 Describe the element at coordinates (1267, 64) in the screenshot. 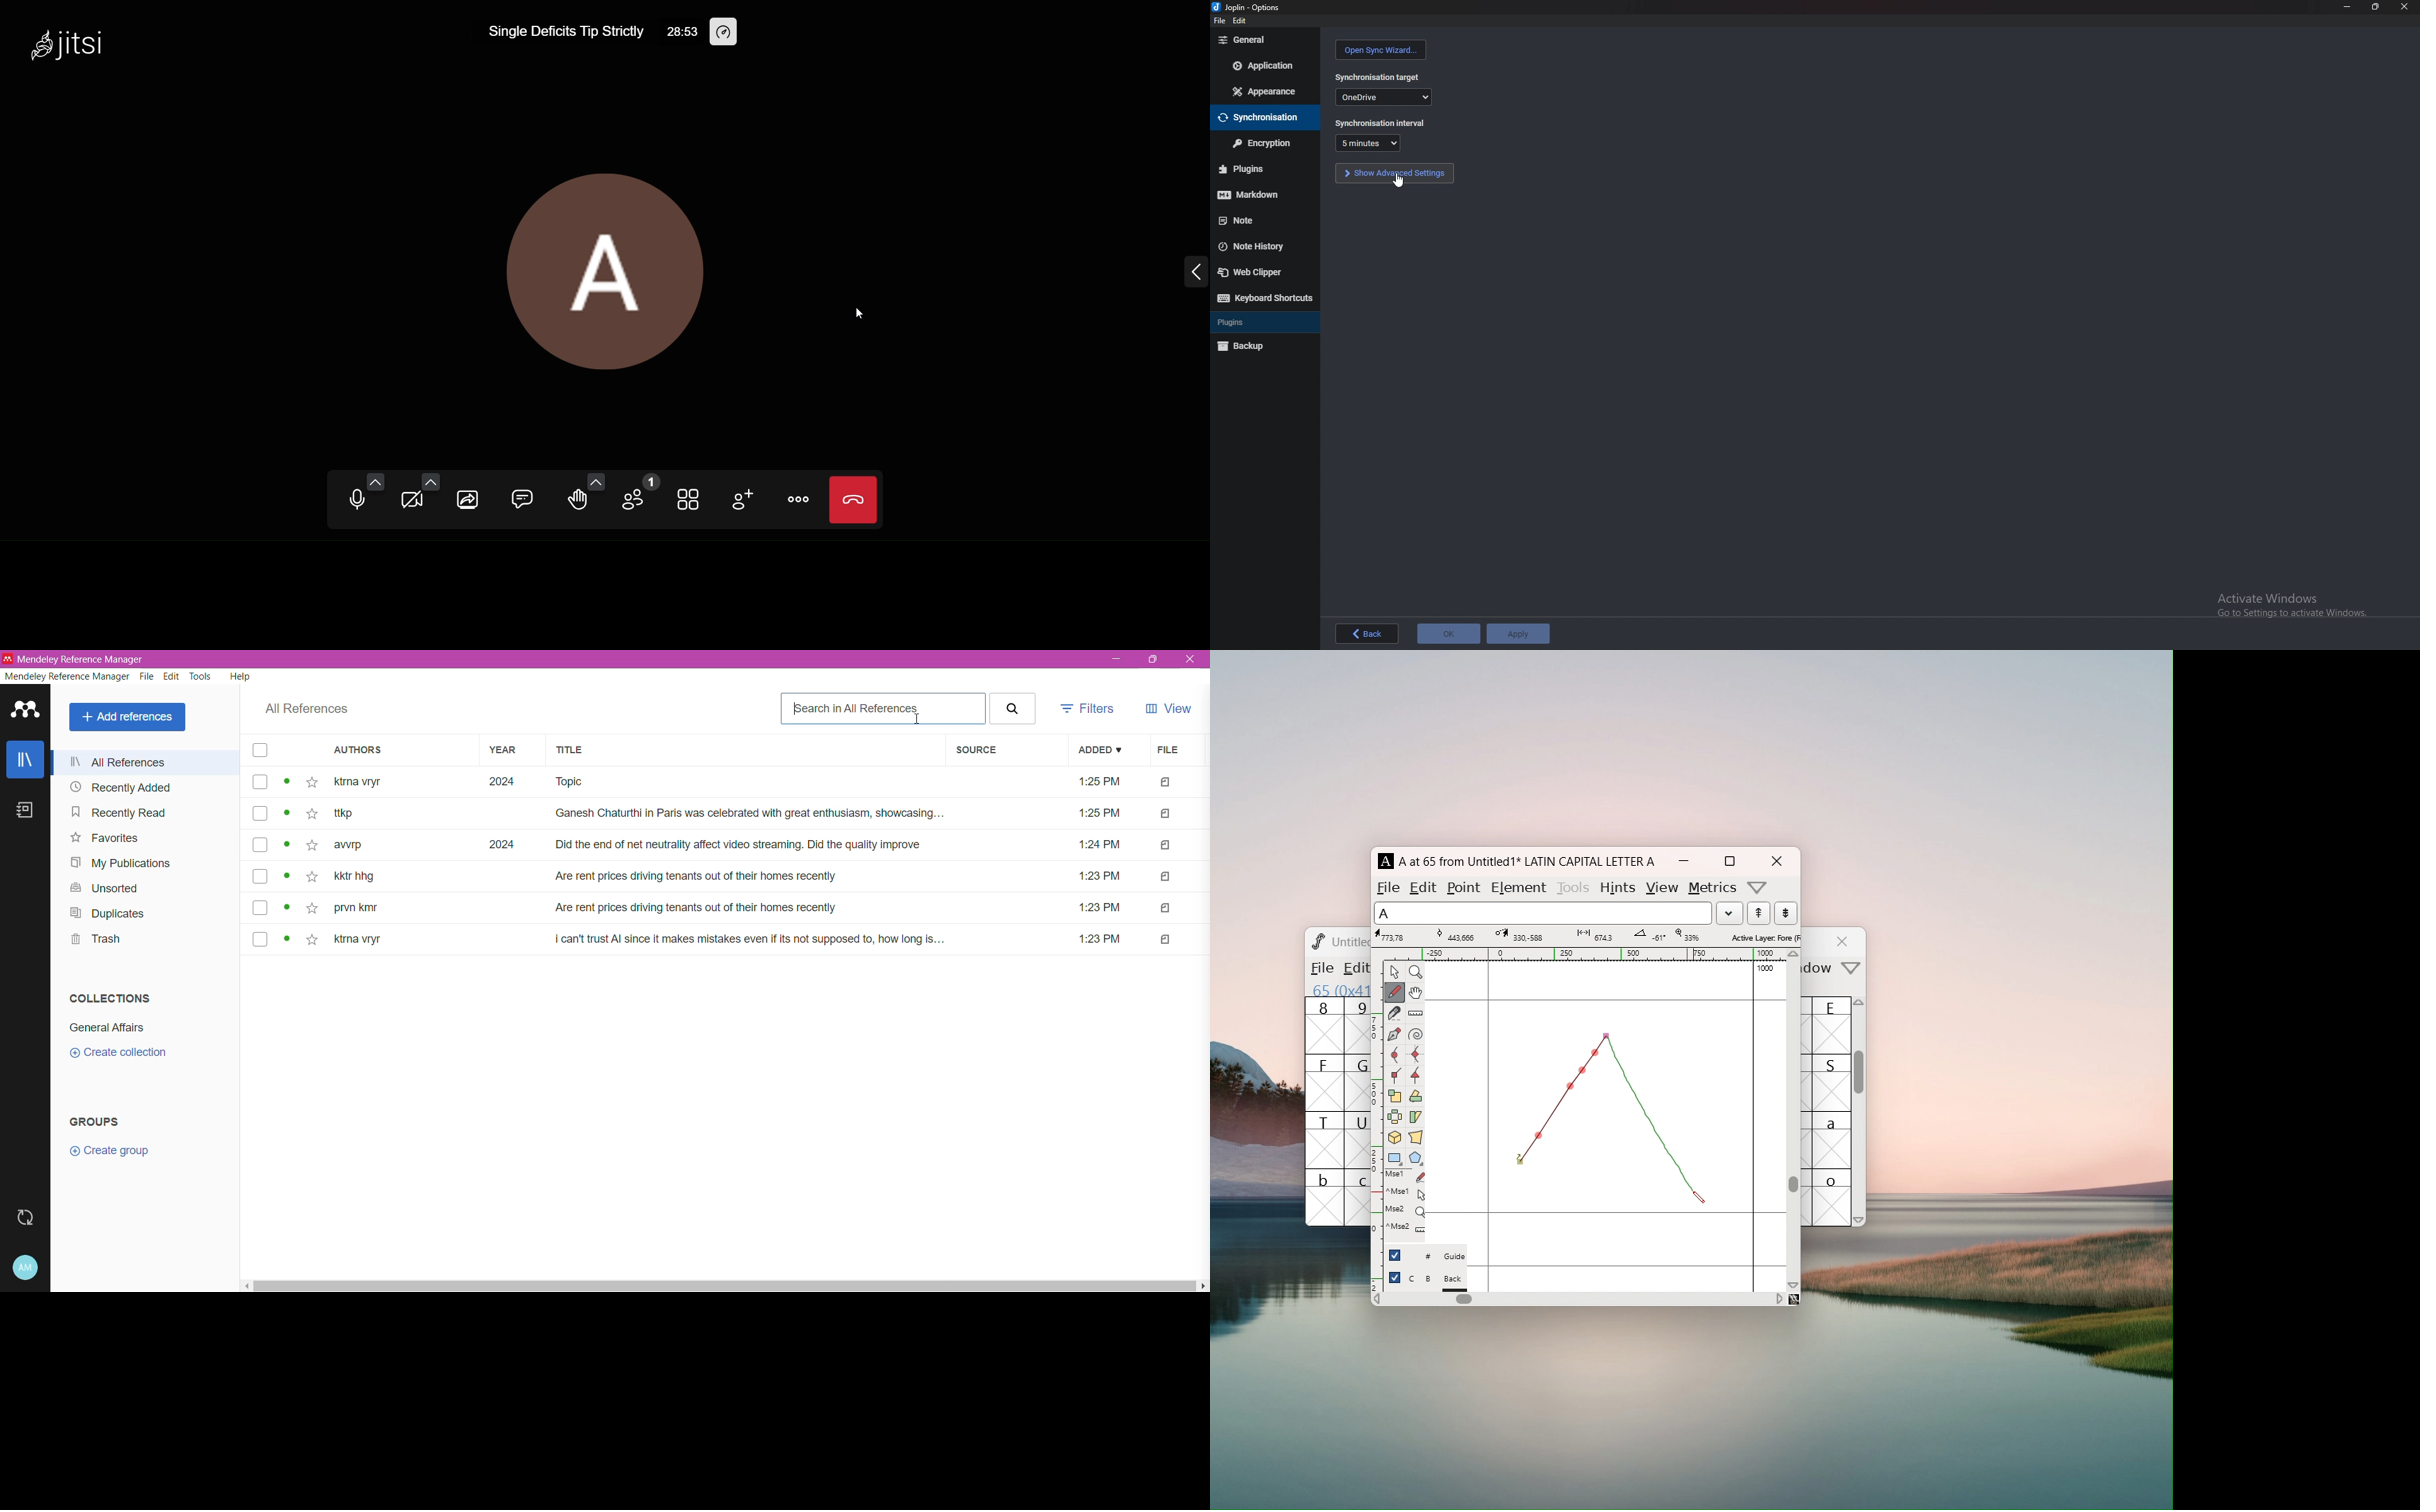

I see `application` at that location.